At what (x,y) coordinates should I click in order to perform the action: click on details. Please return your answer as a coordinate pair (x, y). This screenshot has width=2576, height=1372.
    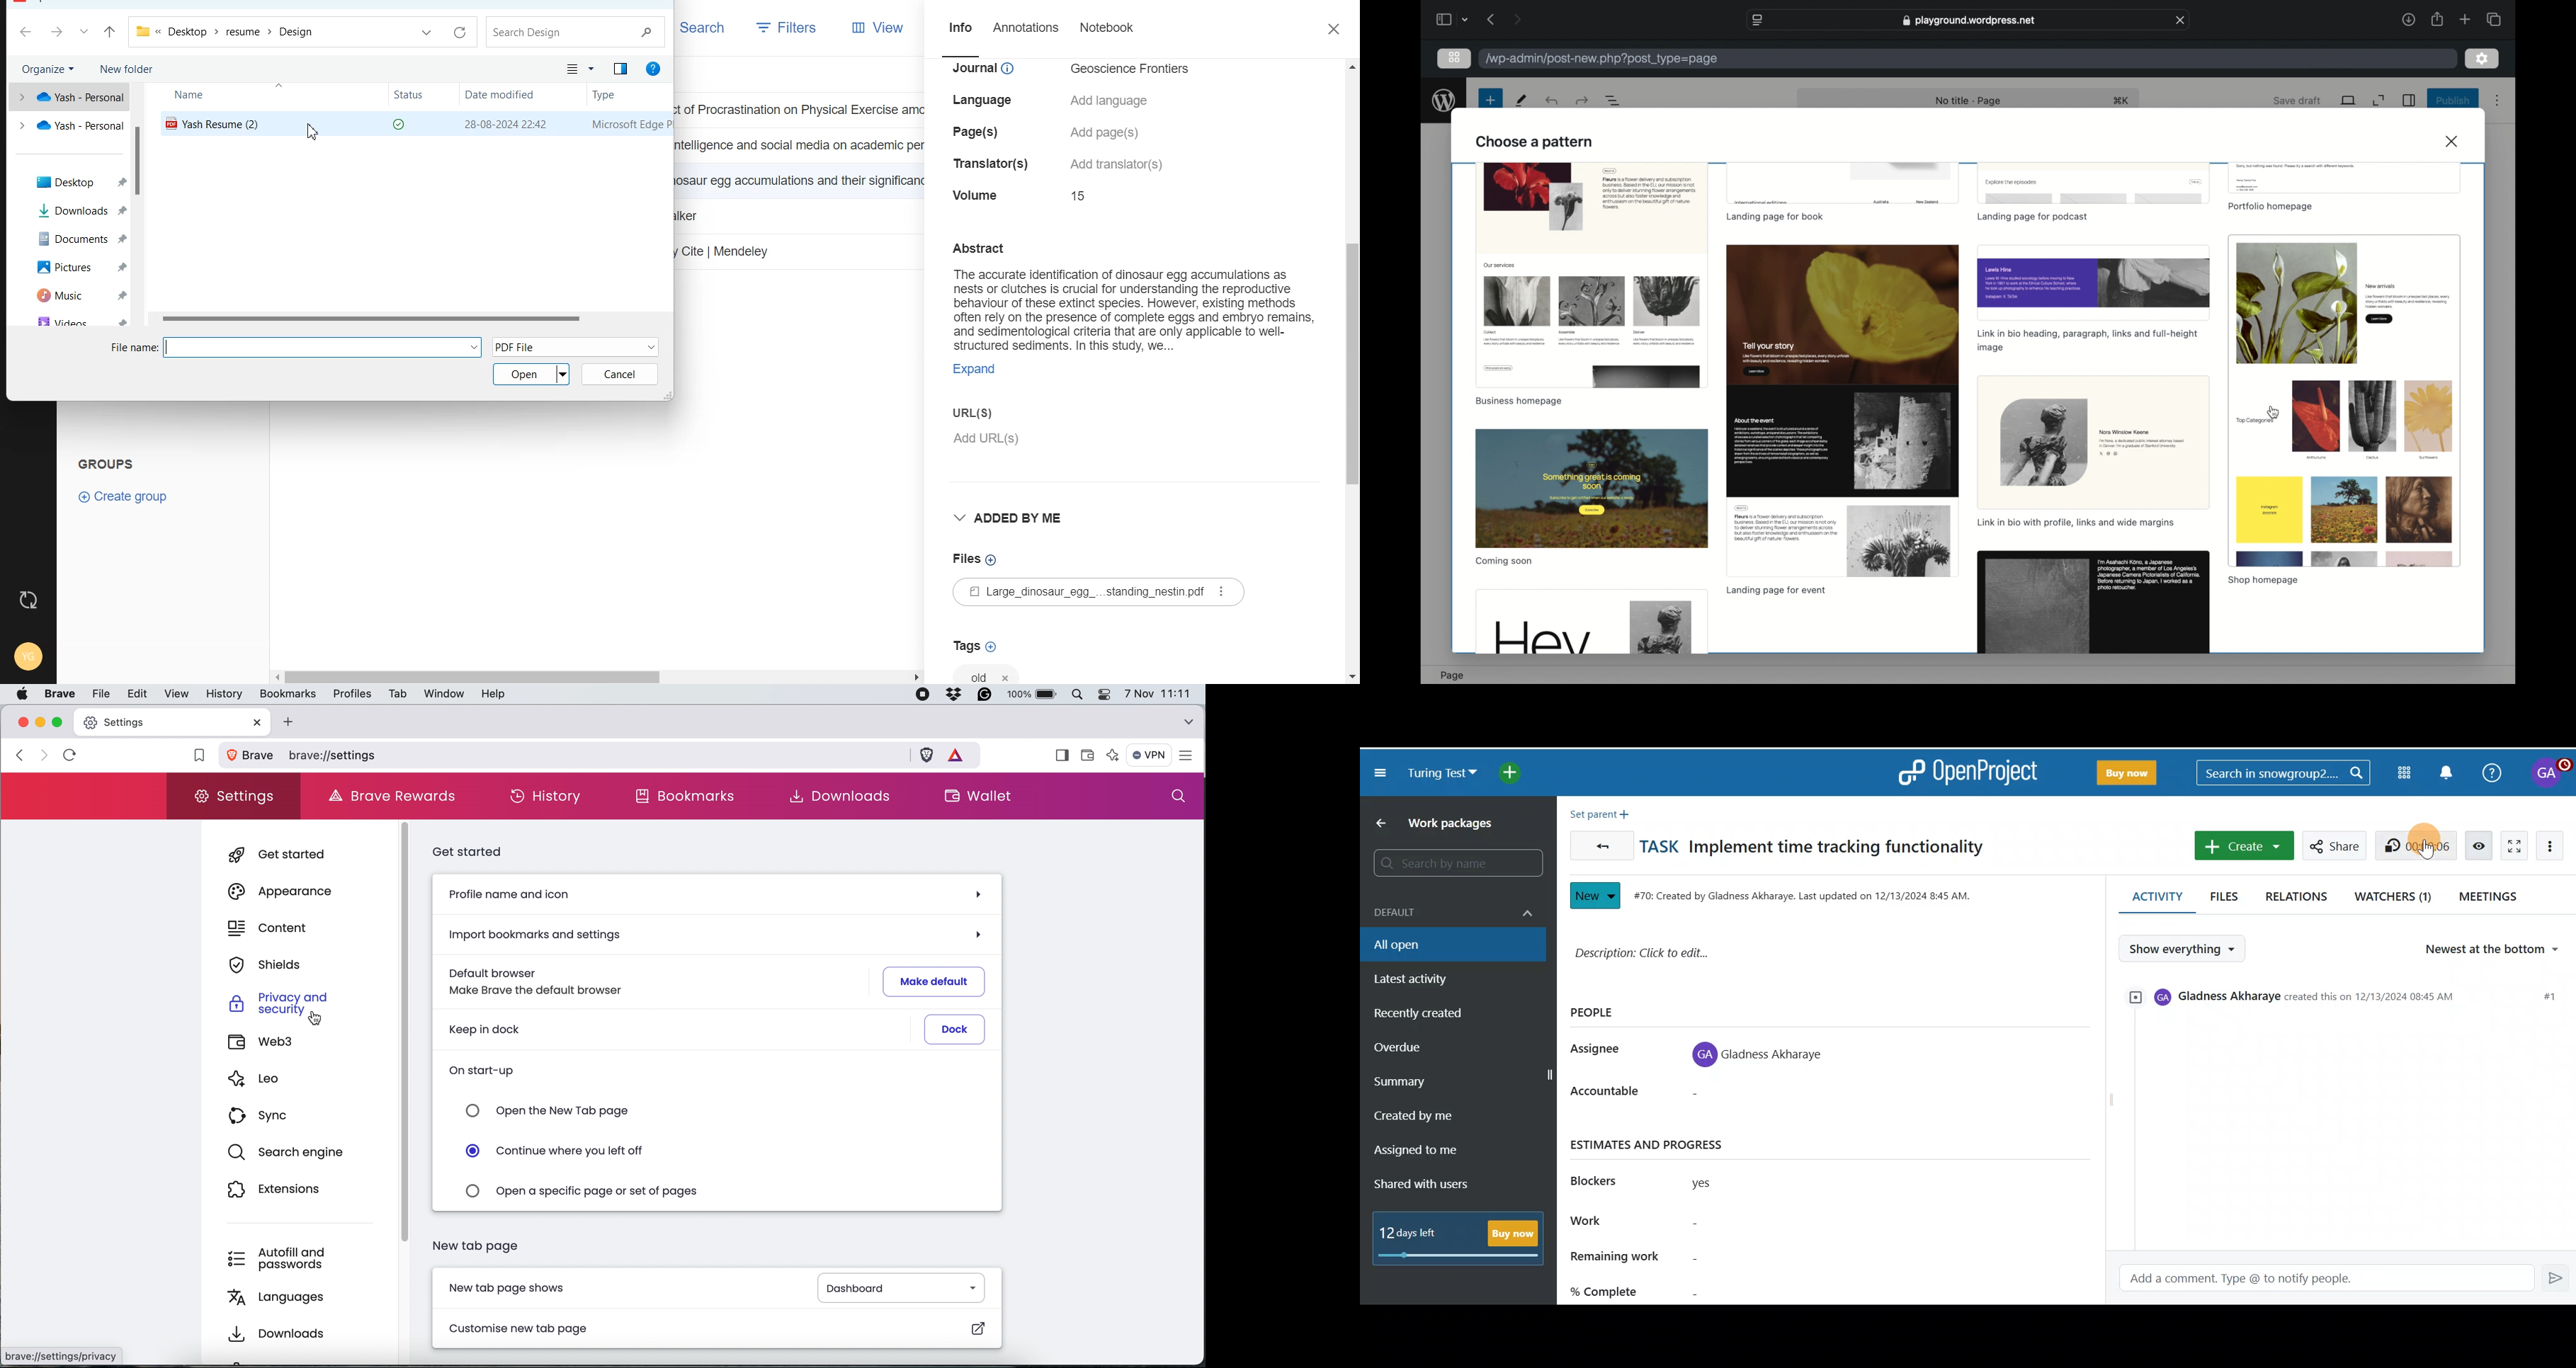
    Looking at the image, I should click on (1133, 70).